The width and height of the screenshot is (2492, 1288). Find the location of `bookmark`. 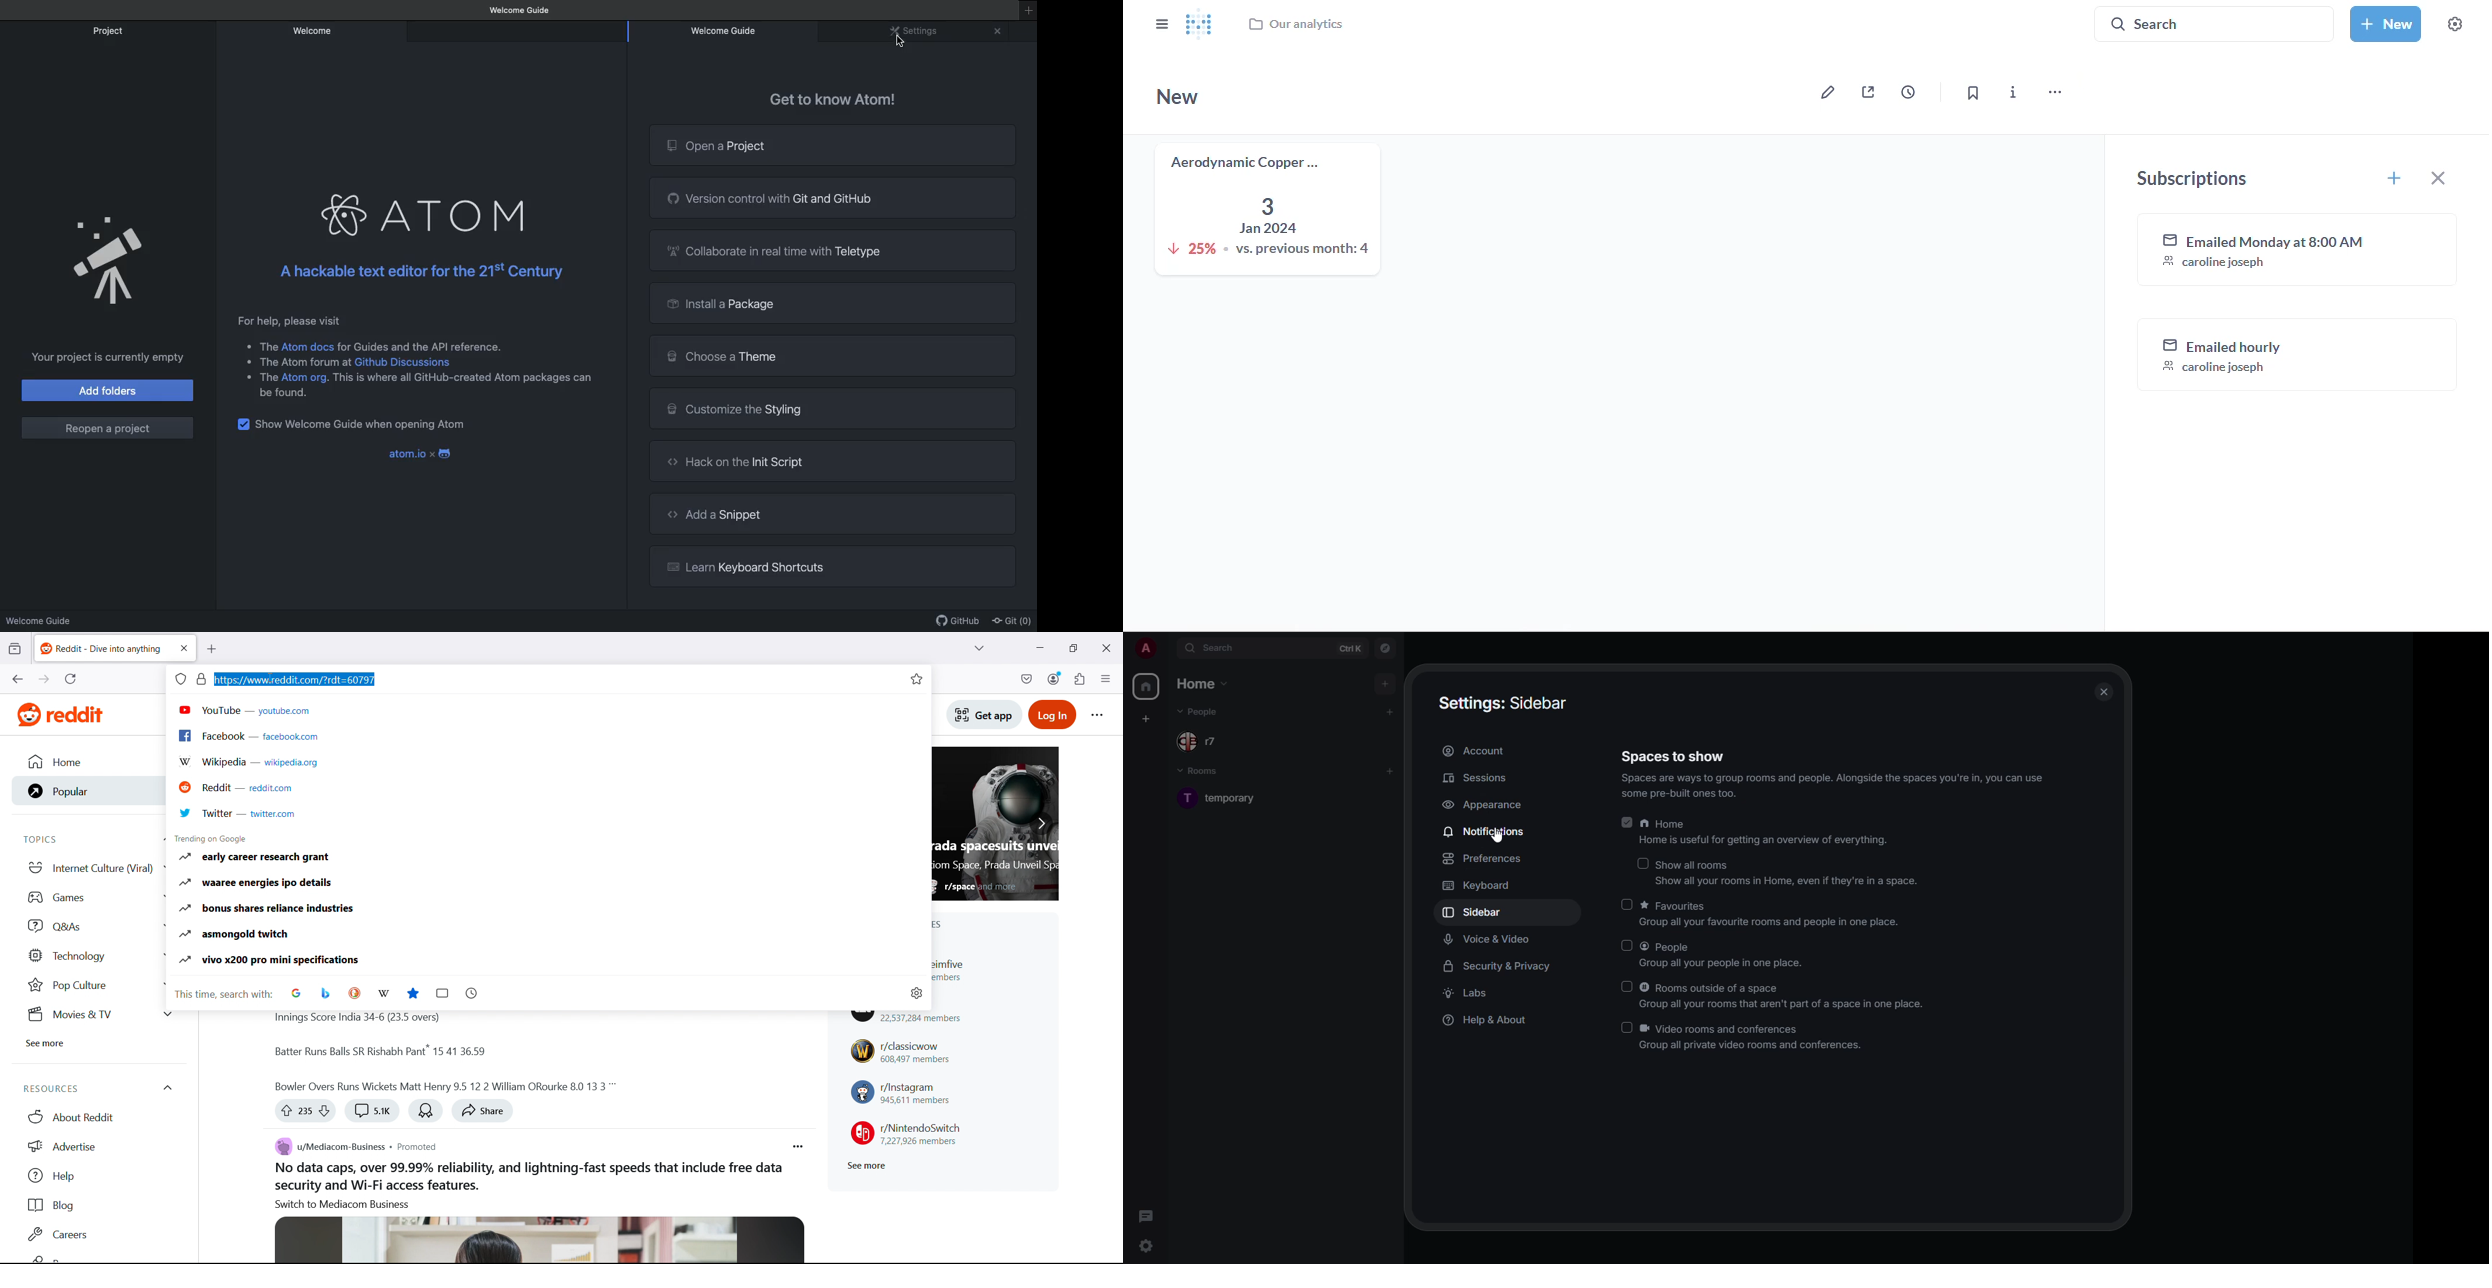

bookmark is located at coordinates (1972, 93).